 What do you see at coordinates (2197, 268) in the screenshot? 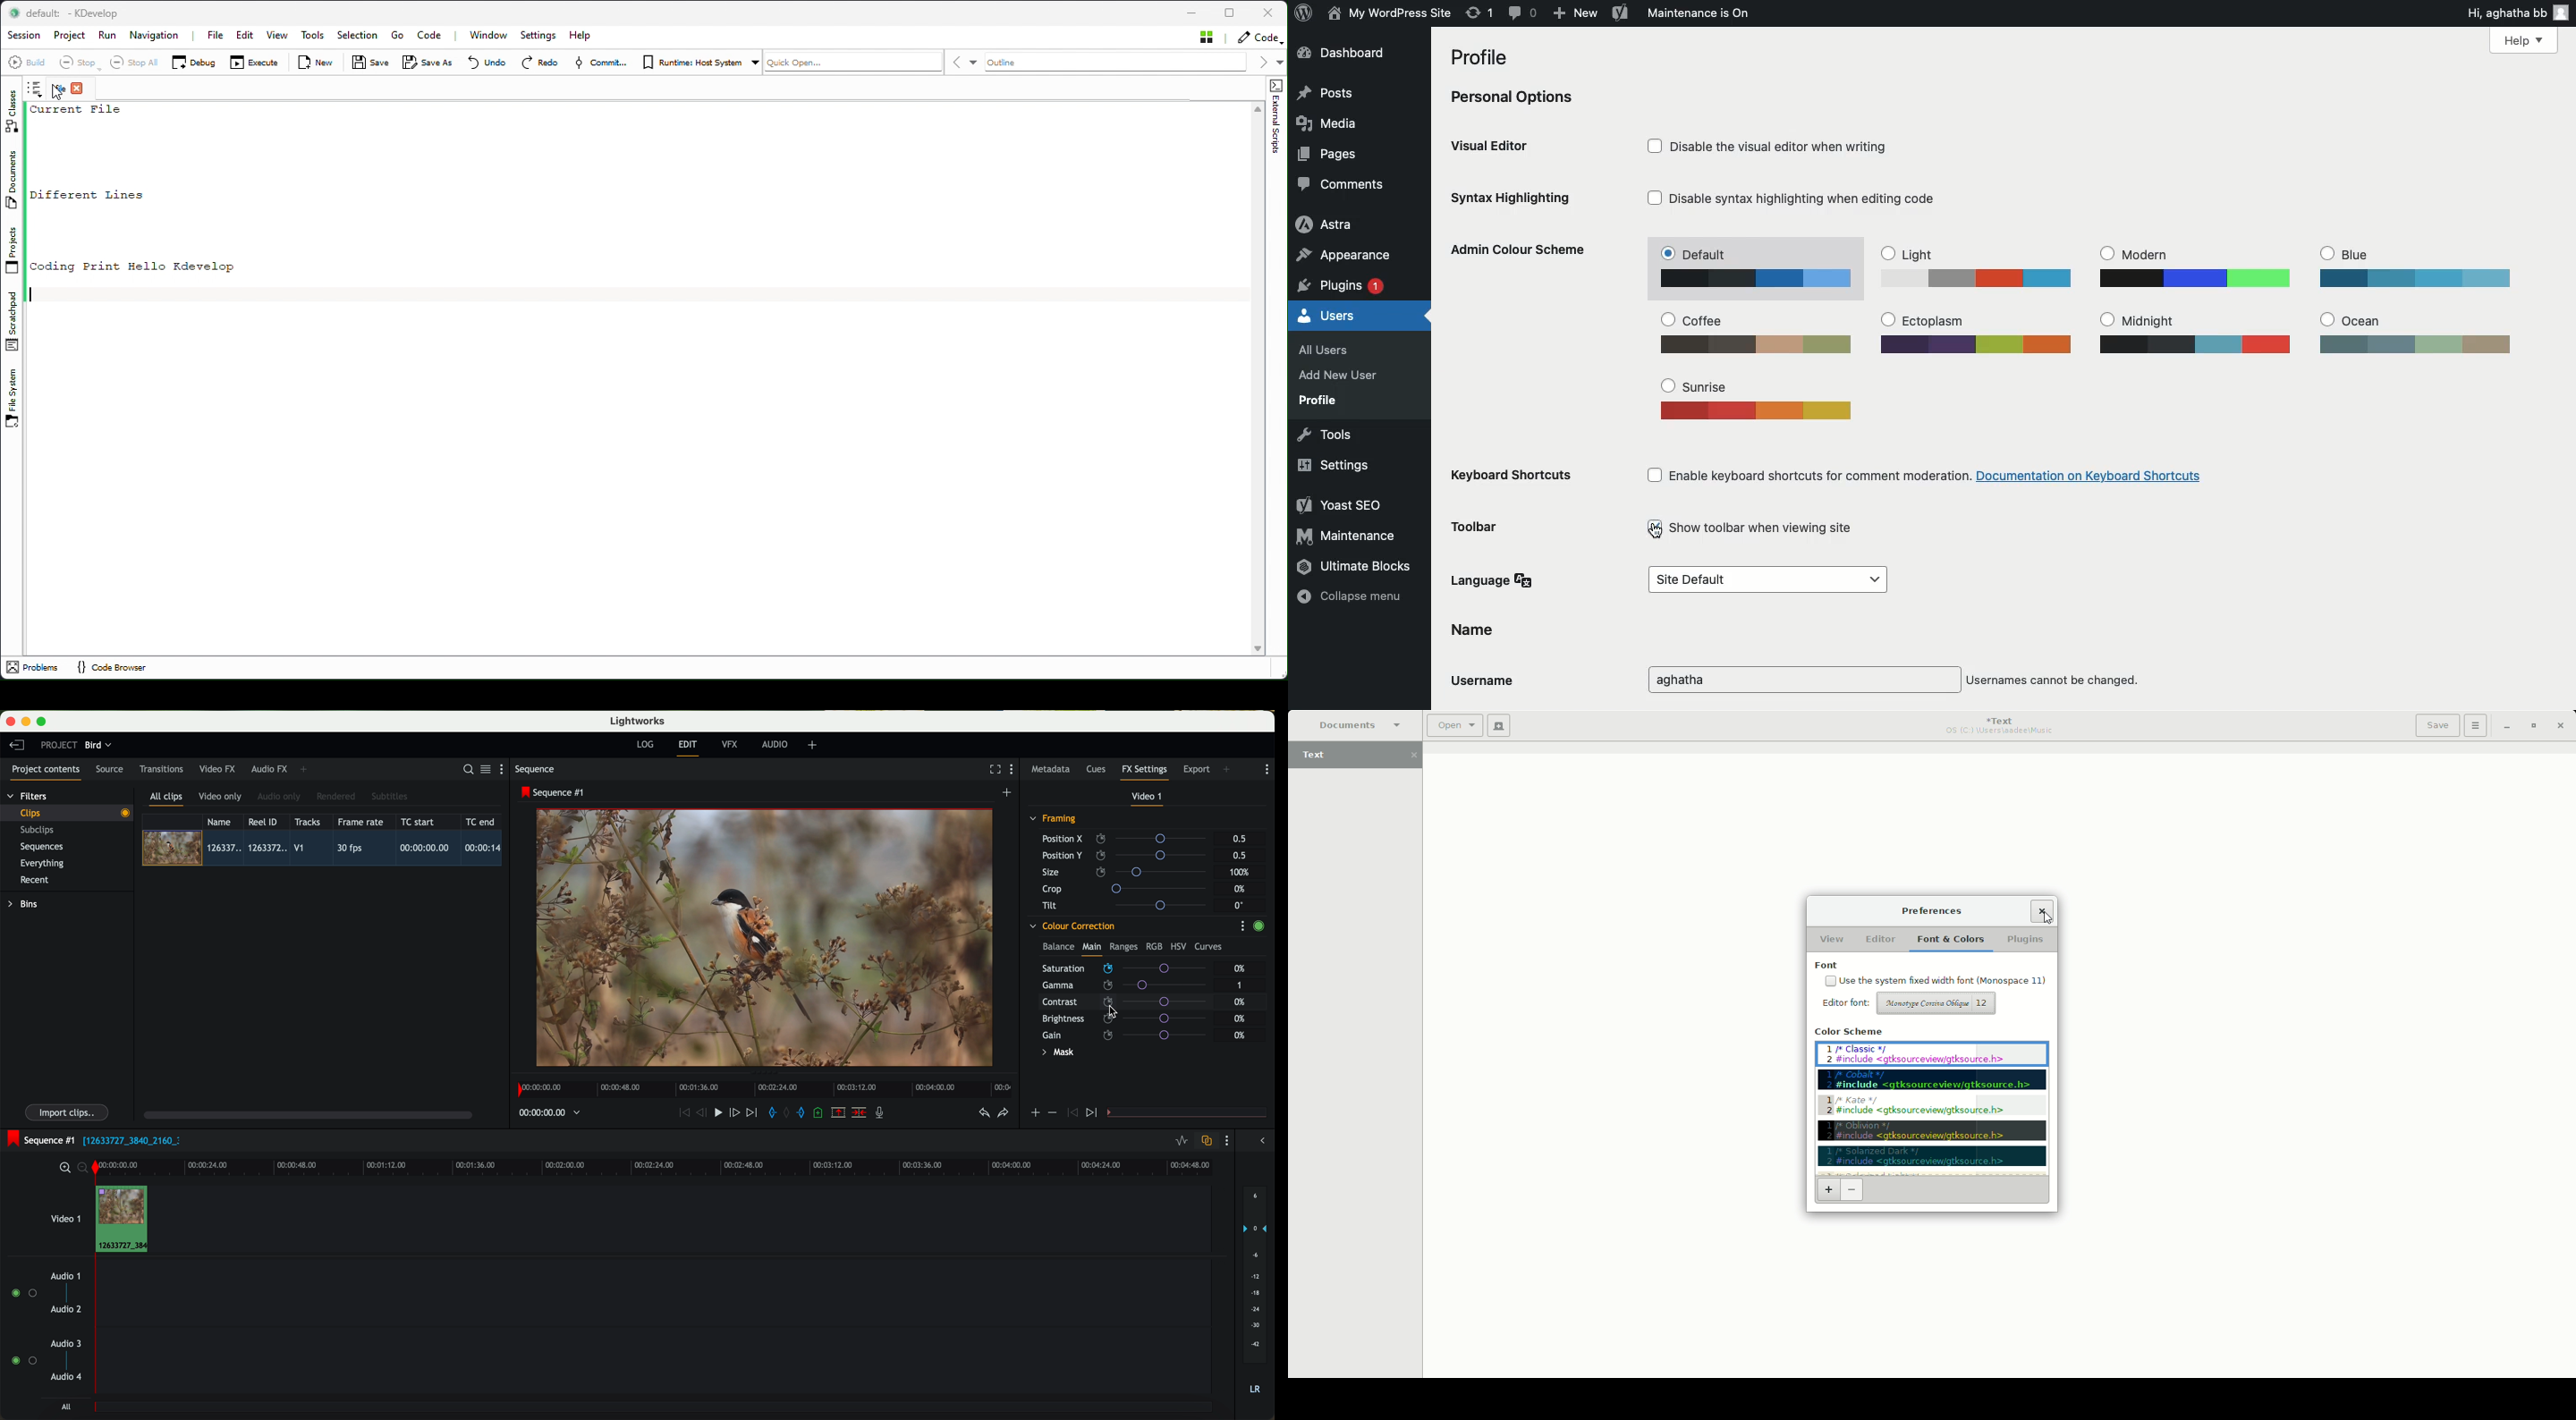
I see `Modern` at bounding box center [2197, 268].